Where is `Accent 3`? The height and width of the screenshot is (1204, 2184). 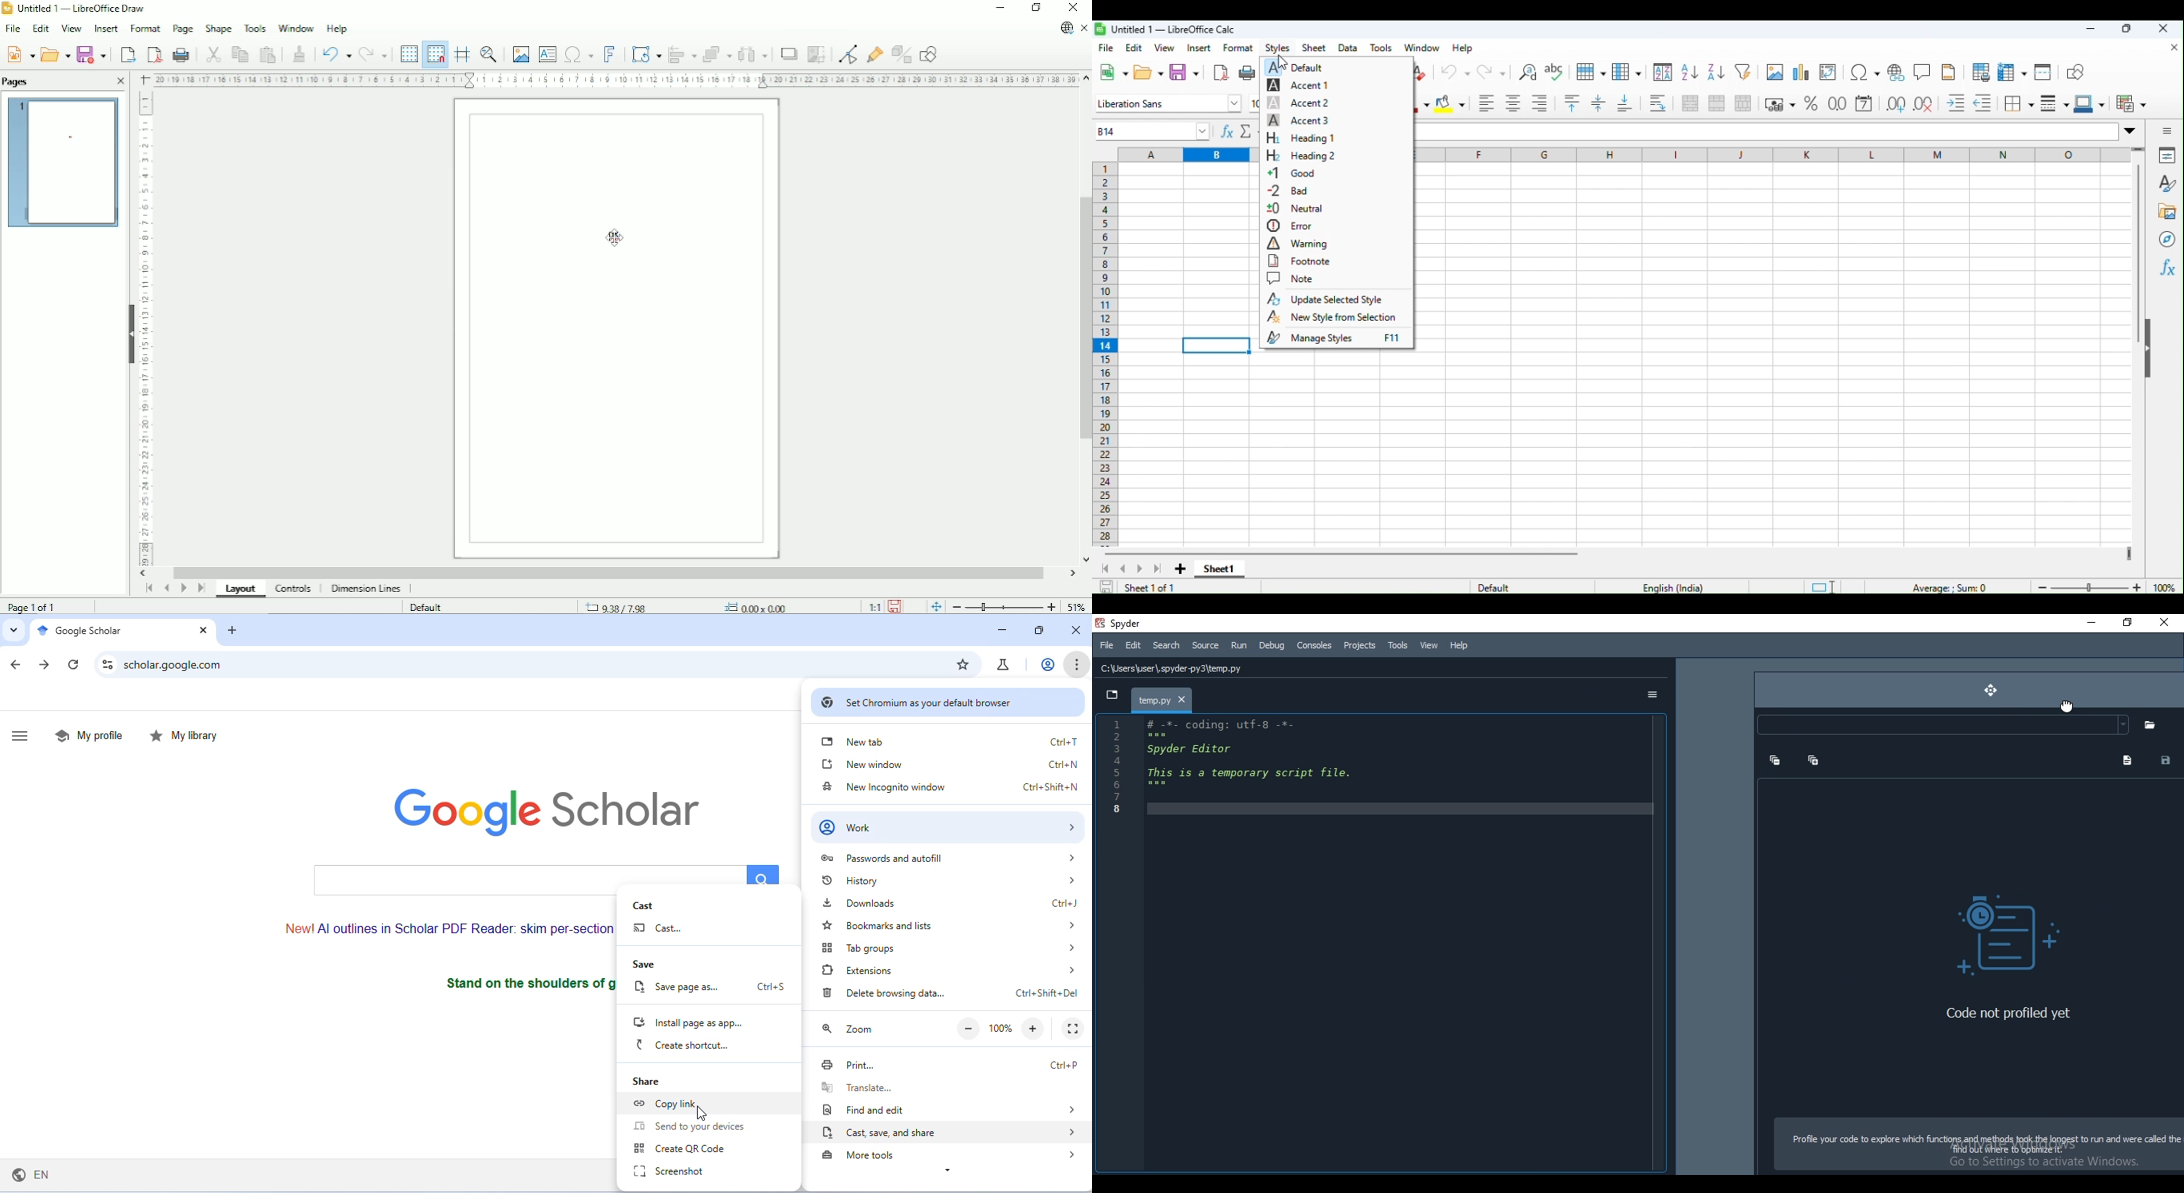 Accent 3 is located at coordinates (1298, 120).